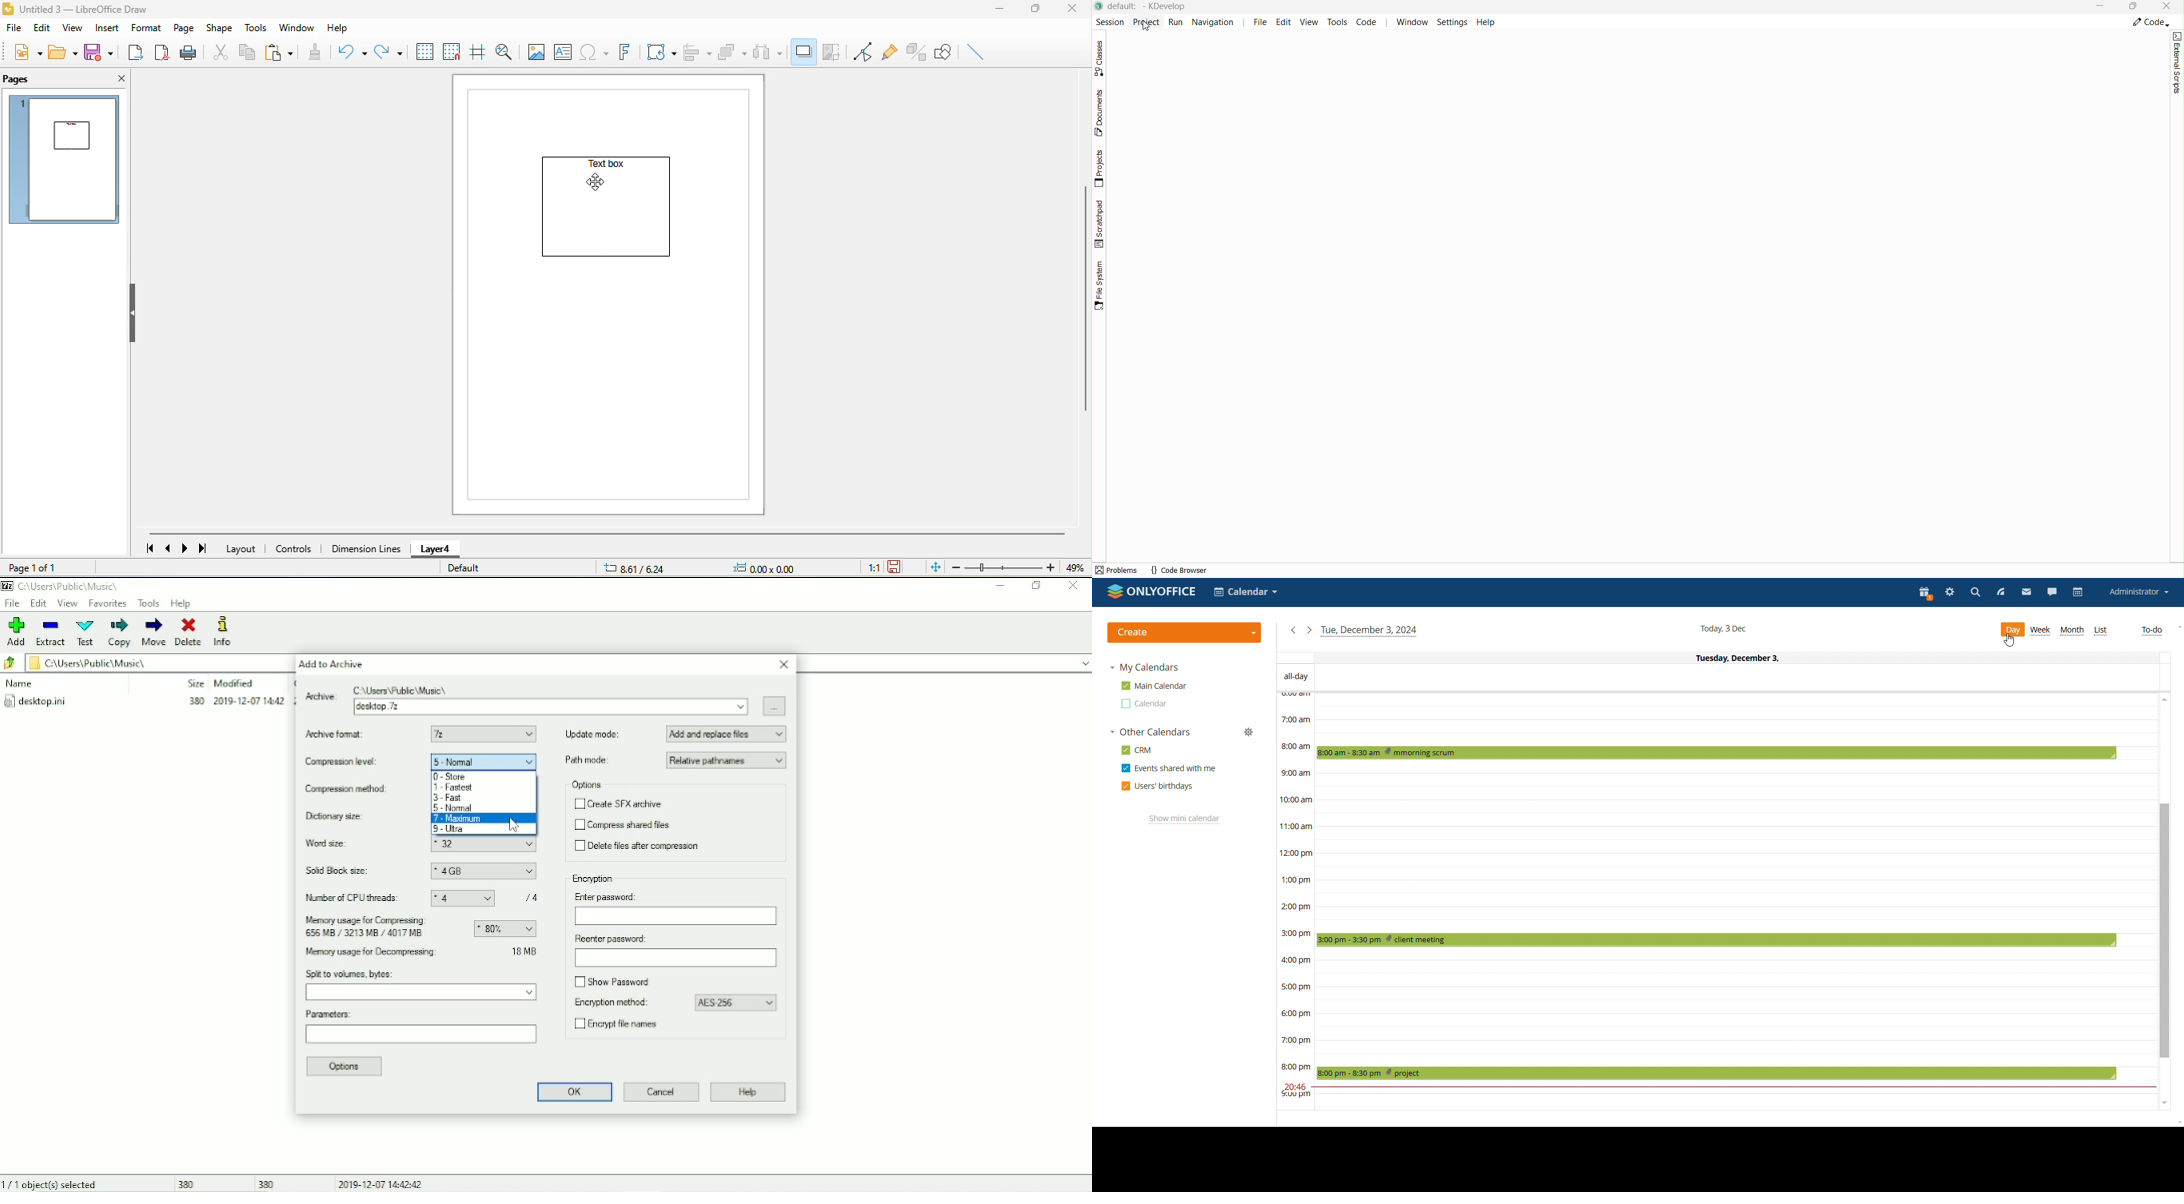 Image resolution: width=2184 pixels, height=1204 pixels. Describe the element at coordinates (1036, 9) in the screenshot. I see `maximize` at that location.